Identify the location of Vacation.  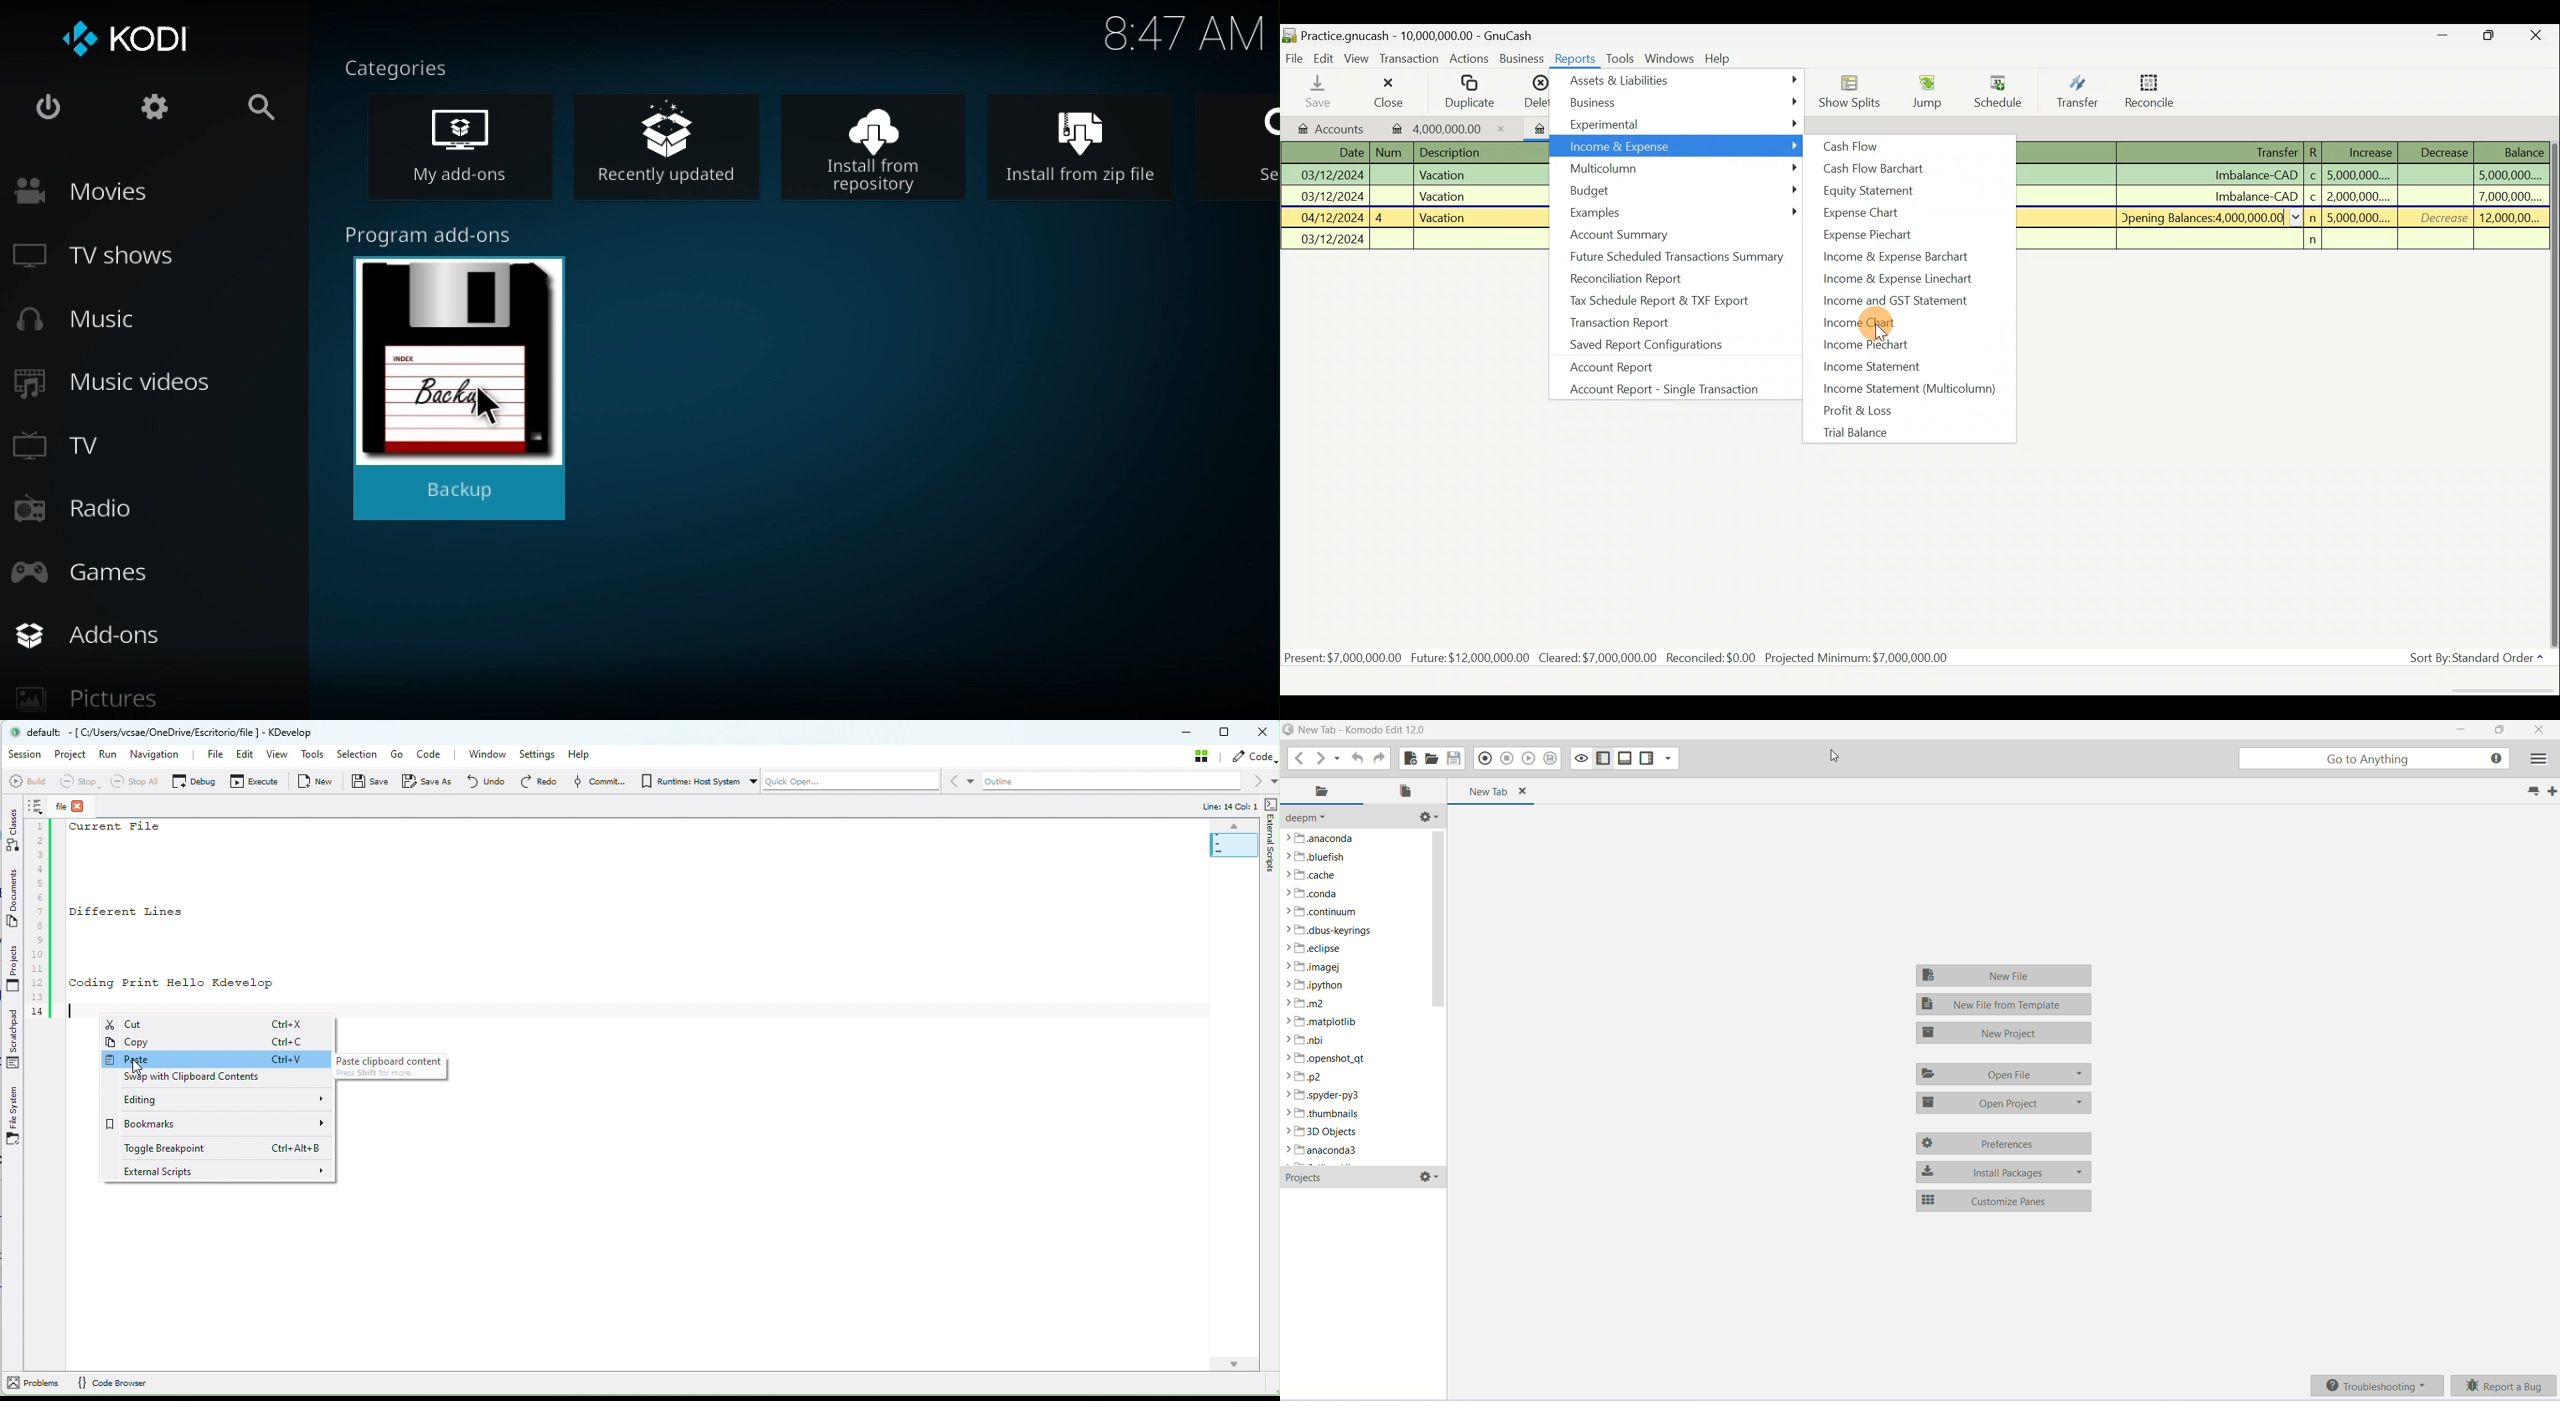
(1443, 174).